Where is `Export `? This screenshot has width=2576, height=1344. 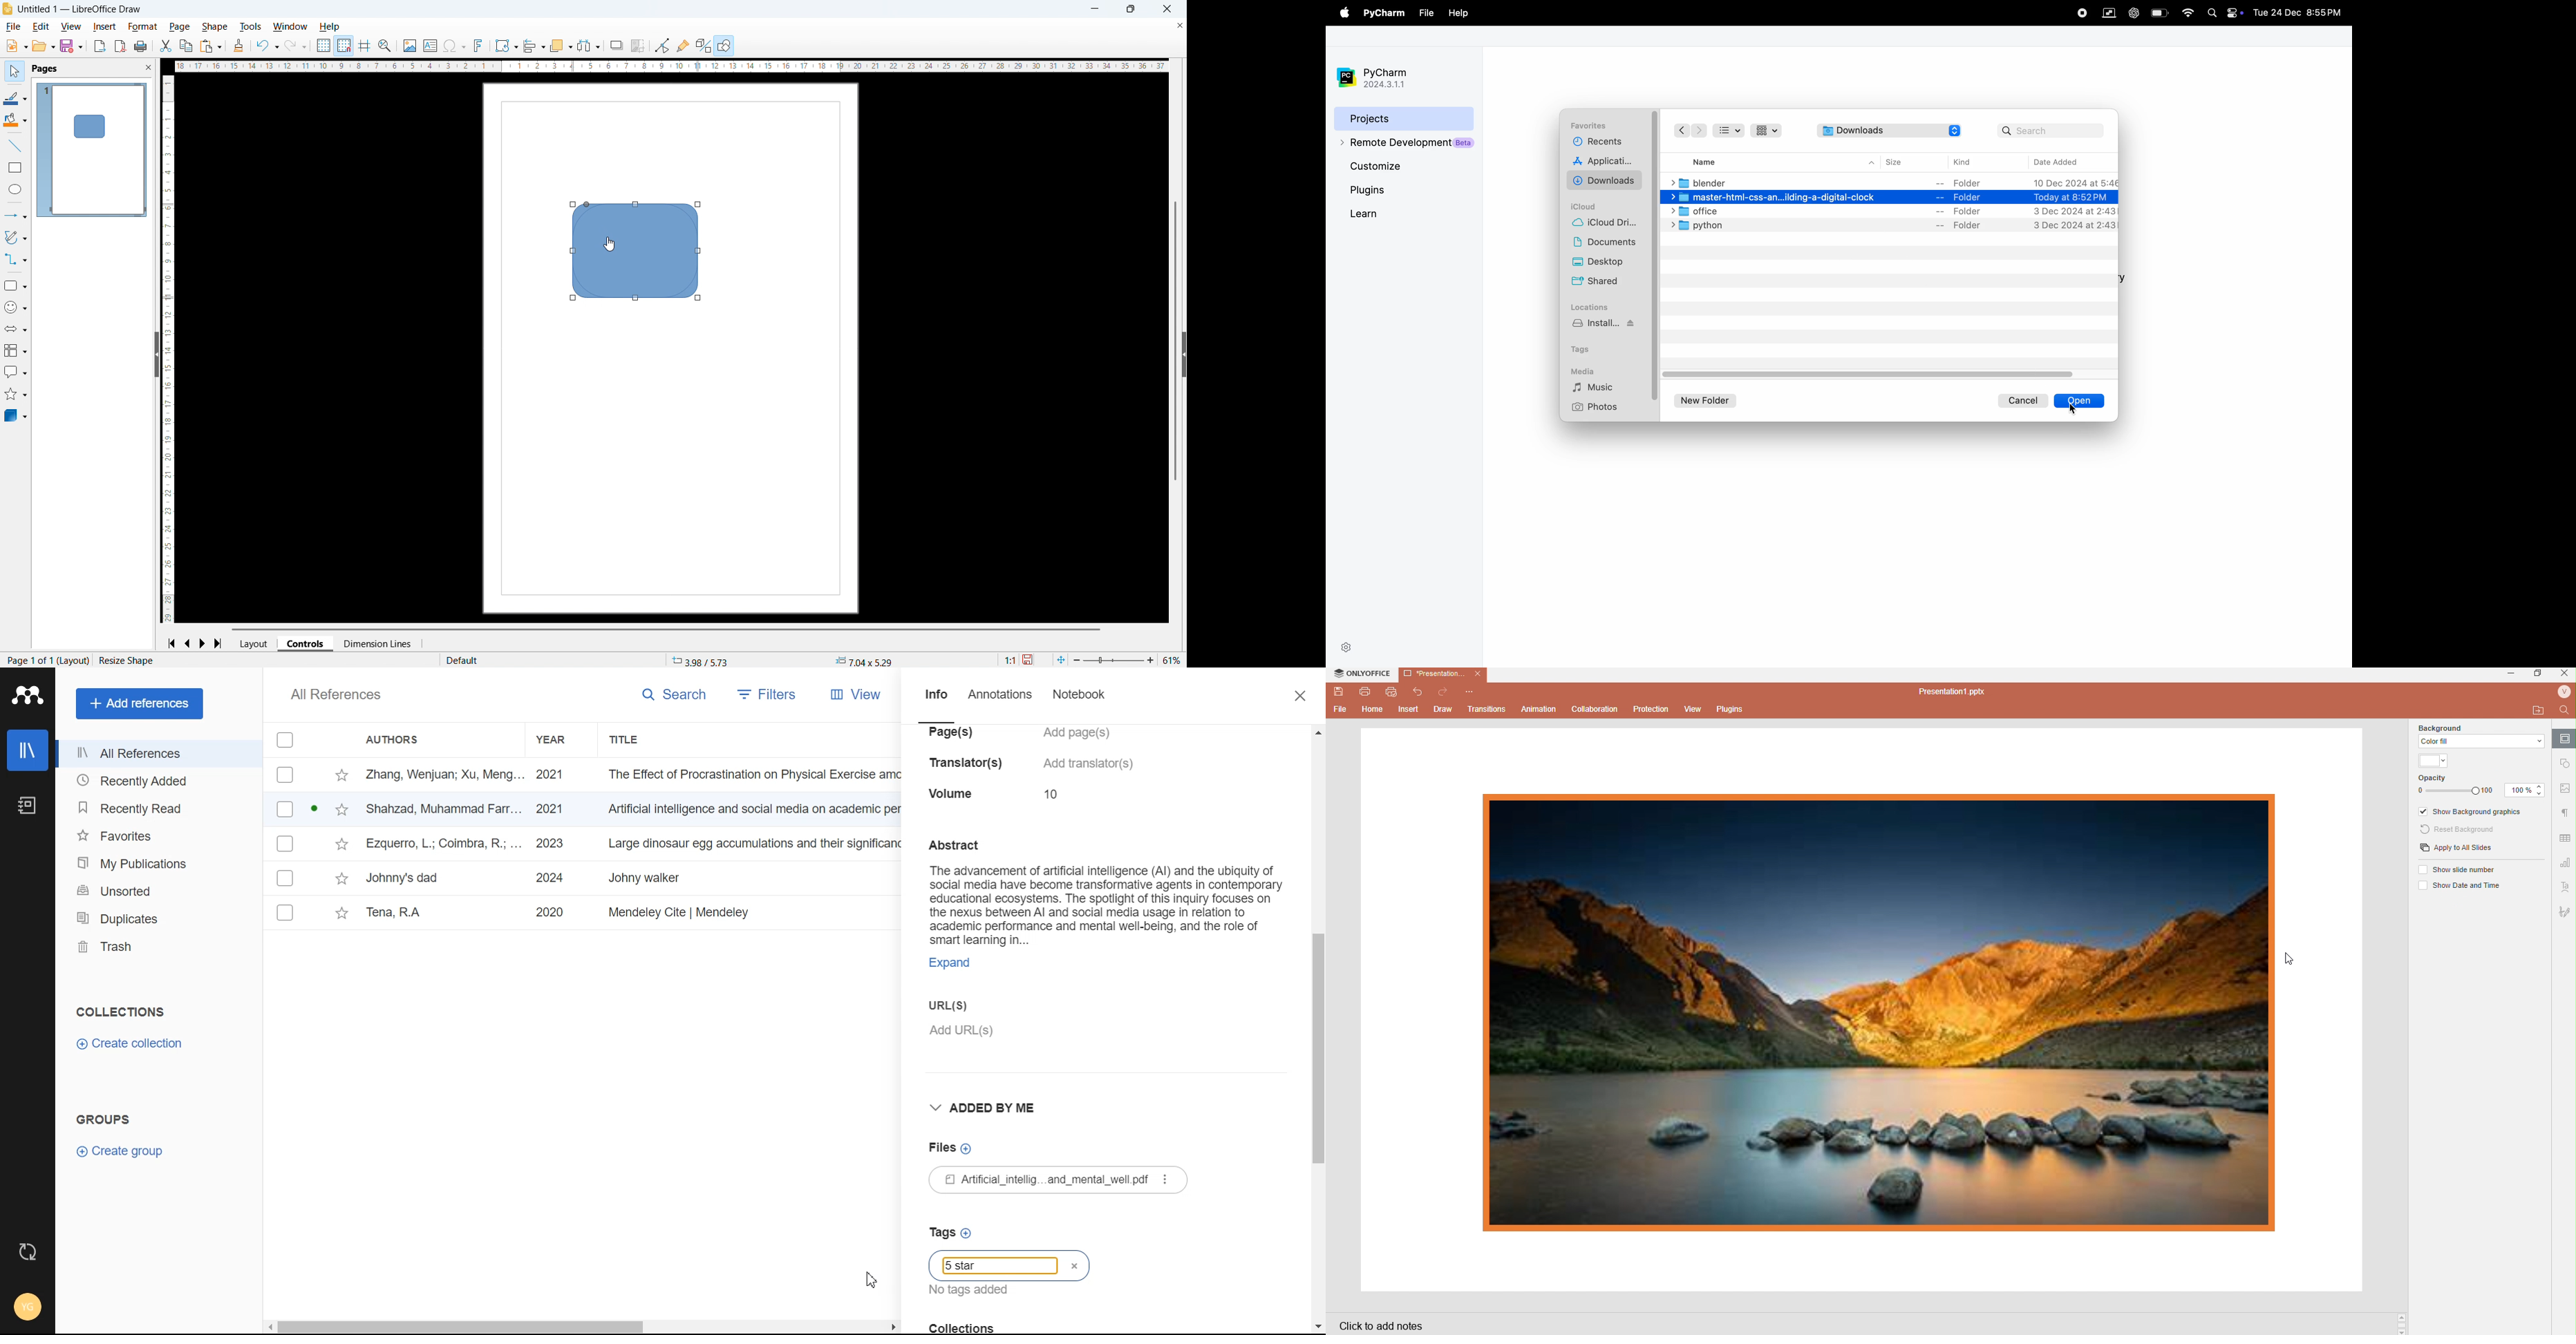 Export  is located at coordinates (100, 46).